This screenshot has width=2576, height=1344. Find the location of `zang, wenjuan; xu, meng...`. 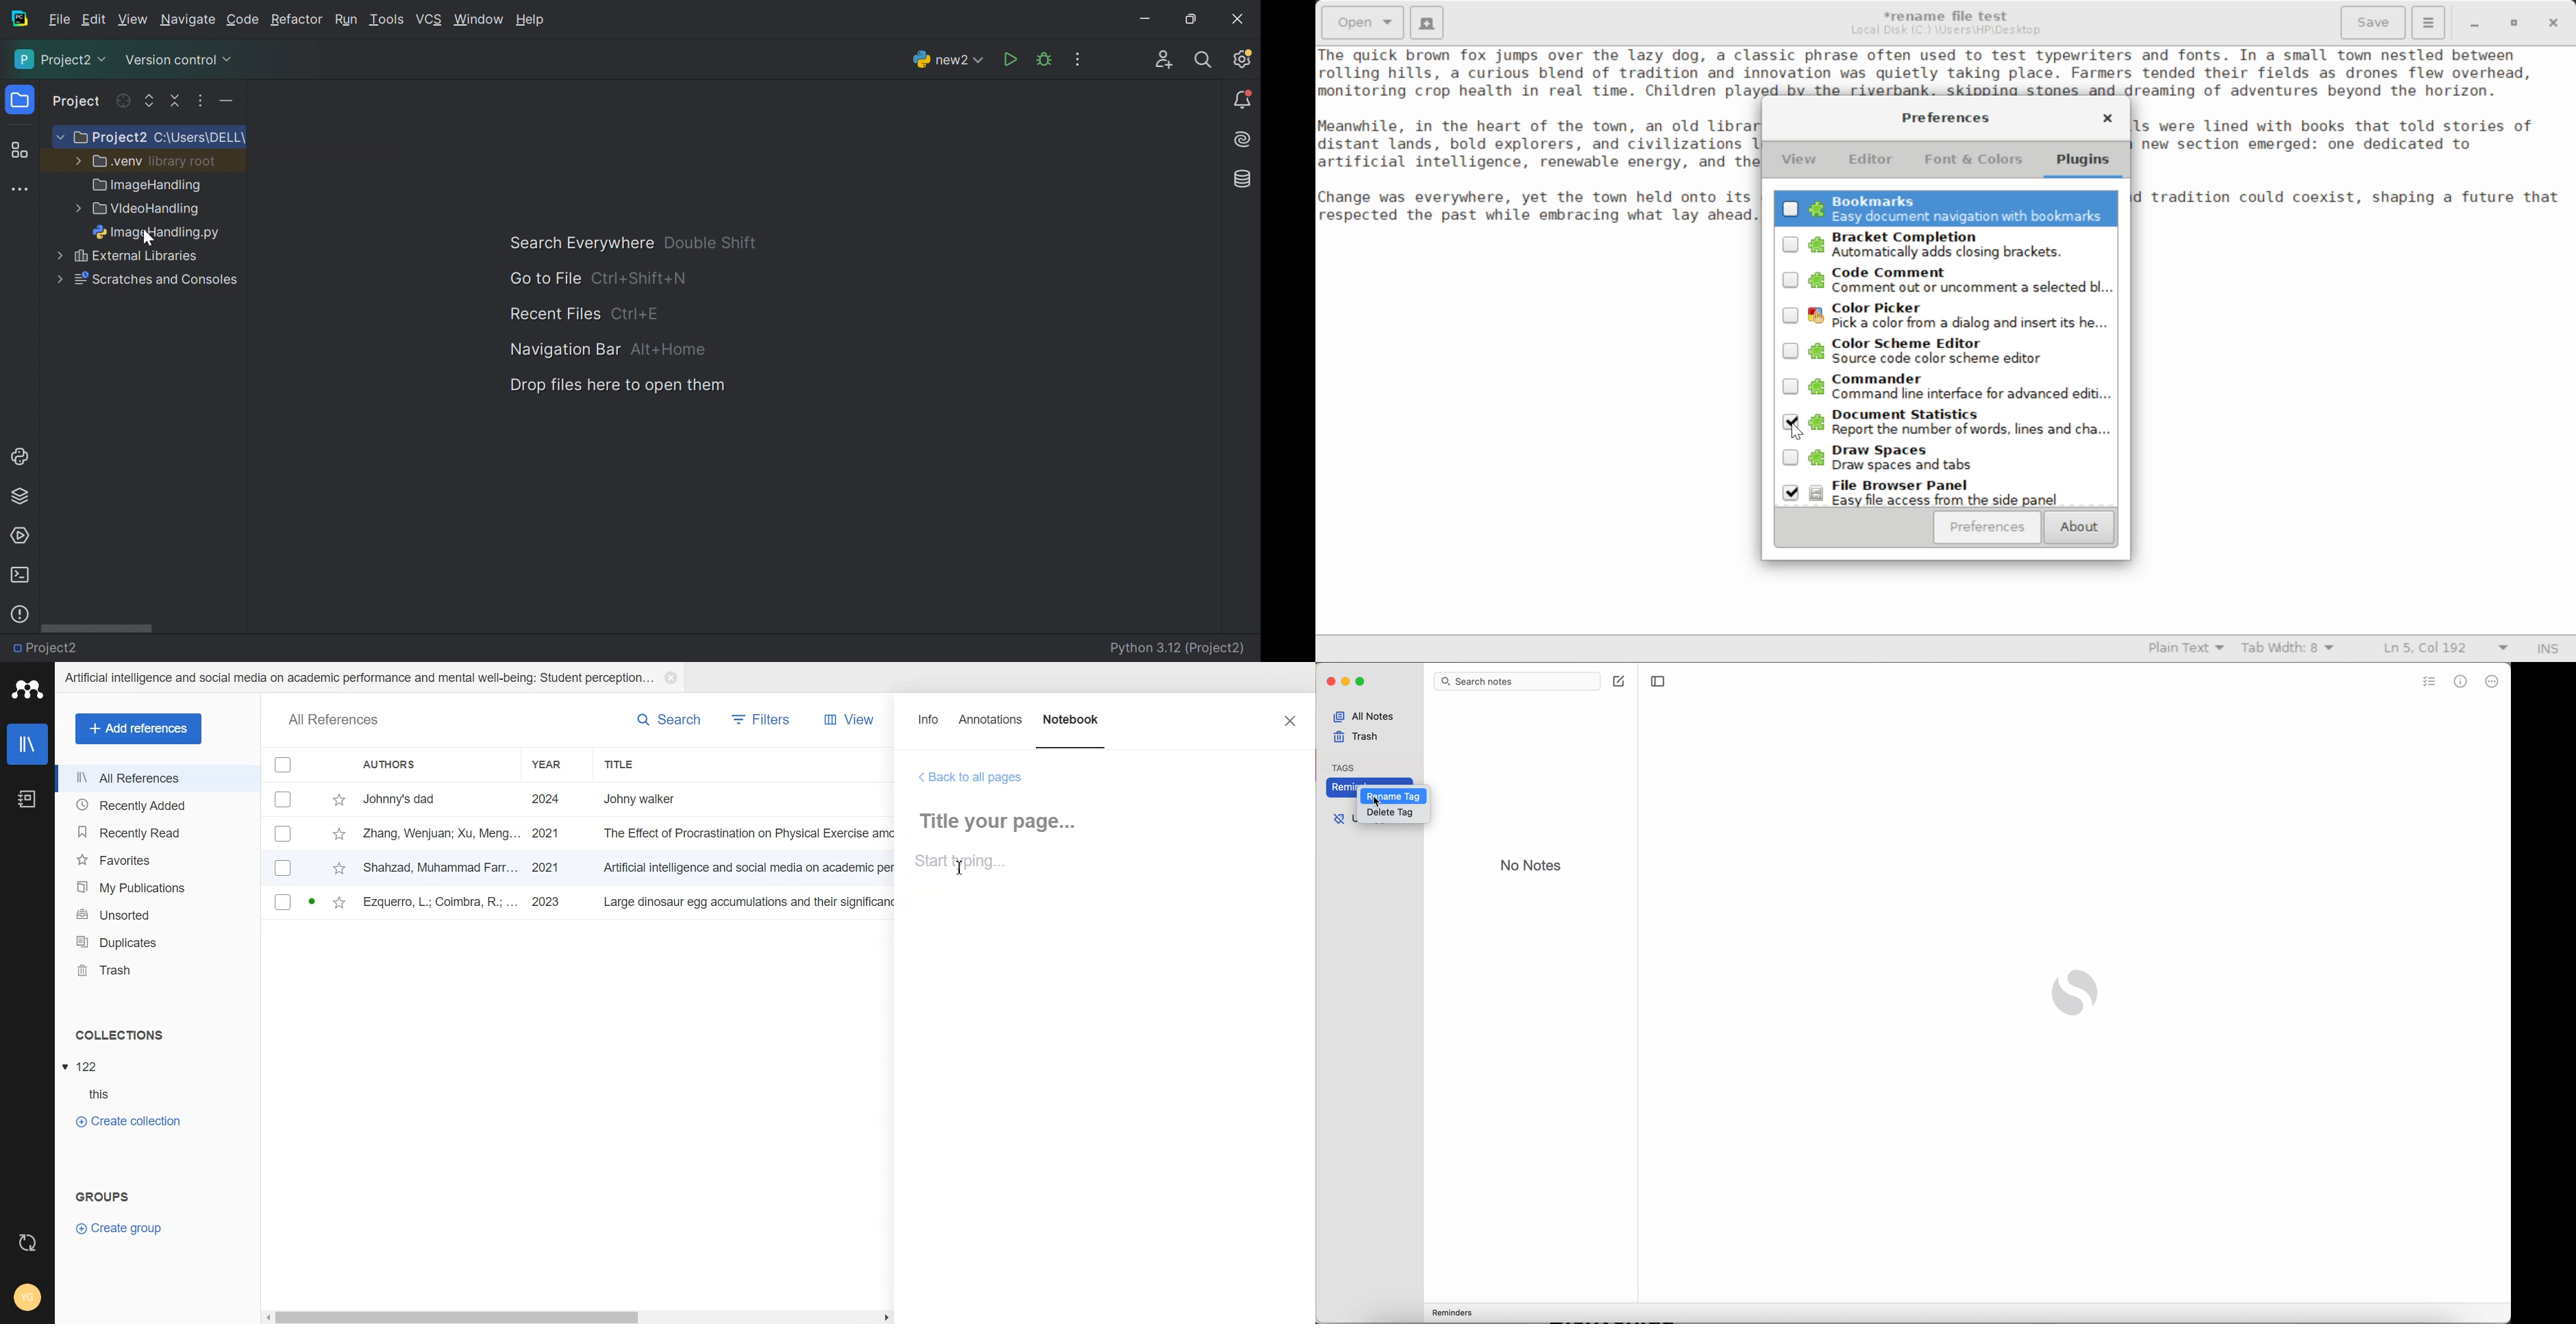

zang, wenjuan; xu, meng... is located at coordinates (442, 833).